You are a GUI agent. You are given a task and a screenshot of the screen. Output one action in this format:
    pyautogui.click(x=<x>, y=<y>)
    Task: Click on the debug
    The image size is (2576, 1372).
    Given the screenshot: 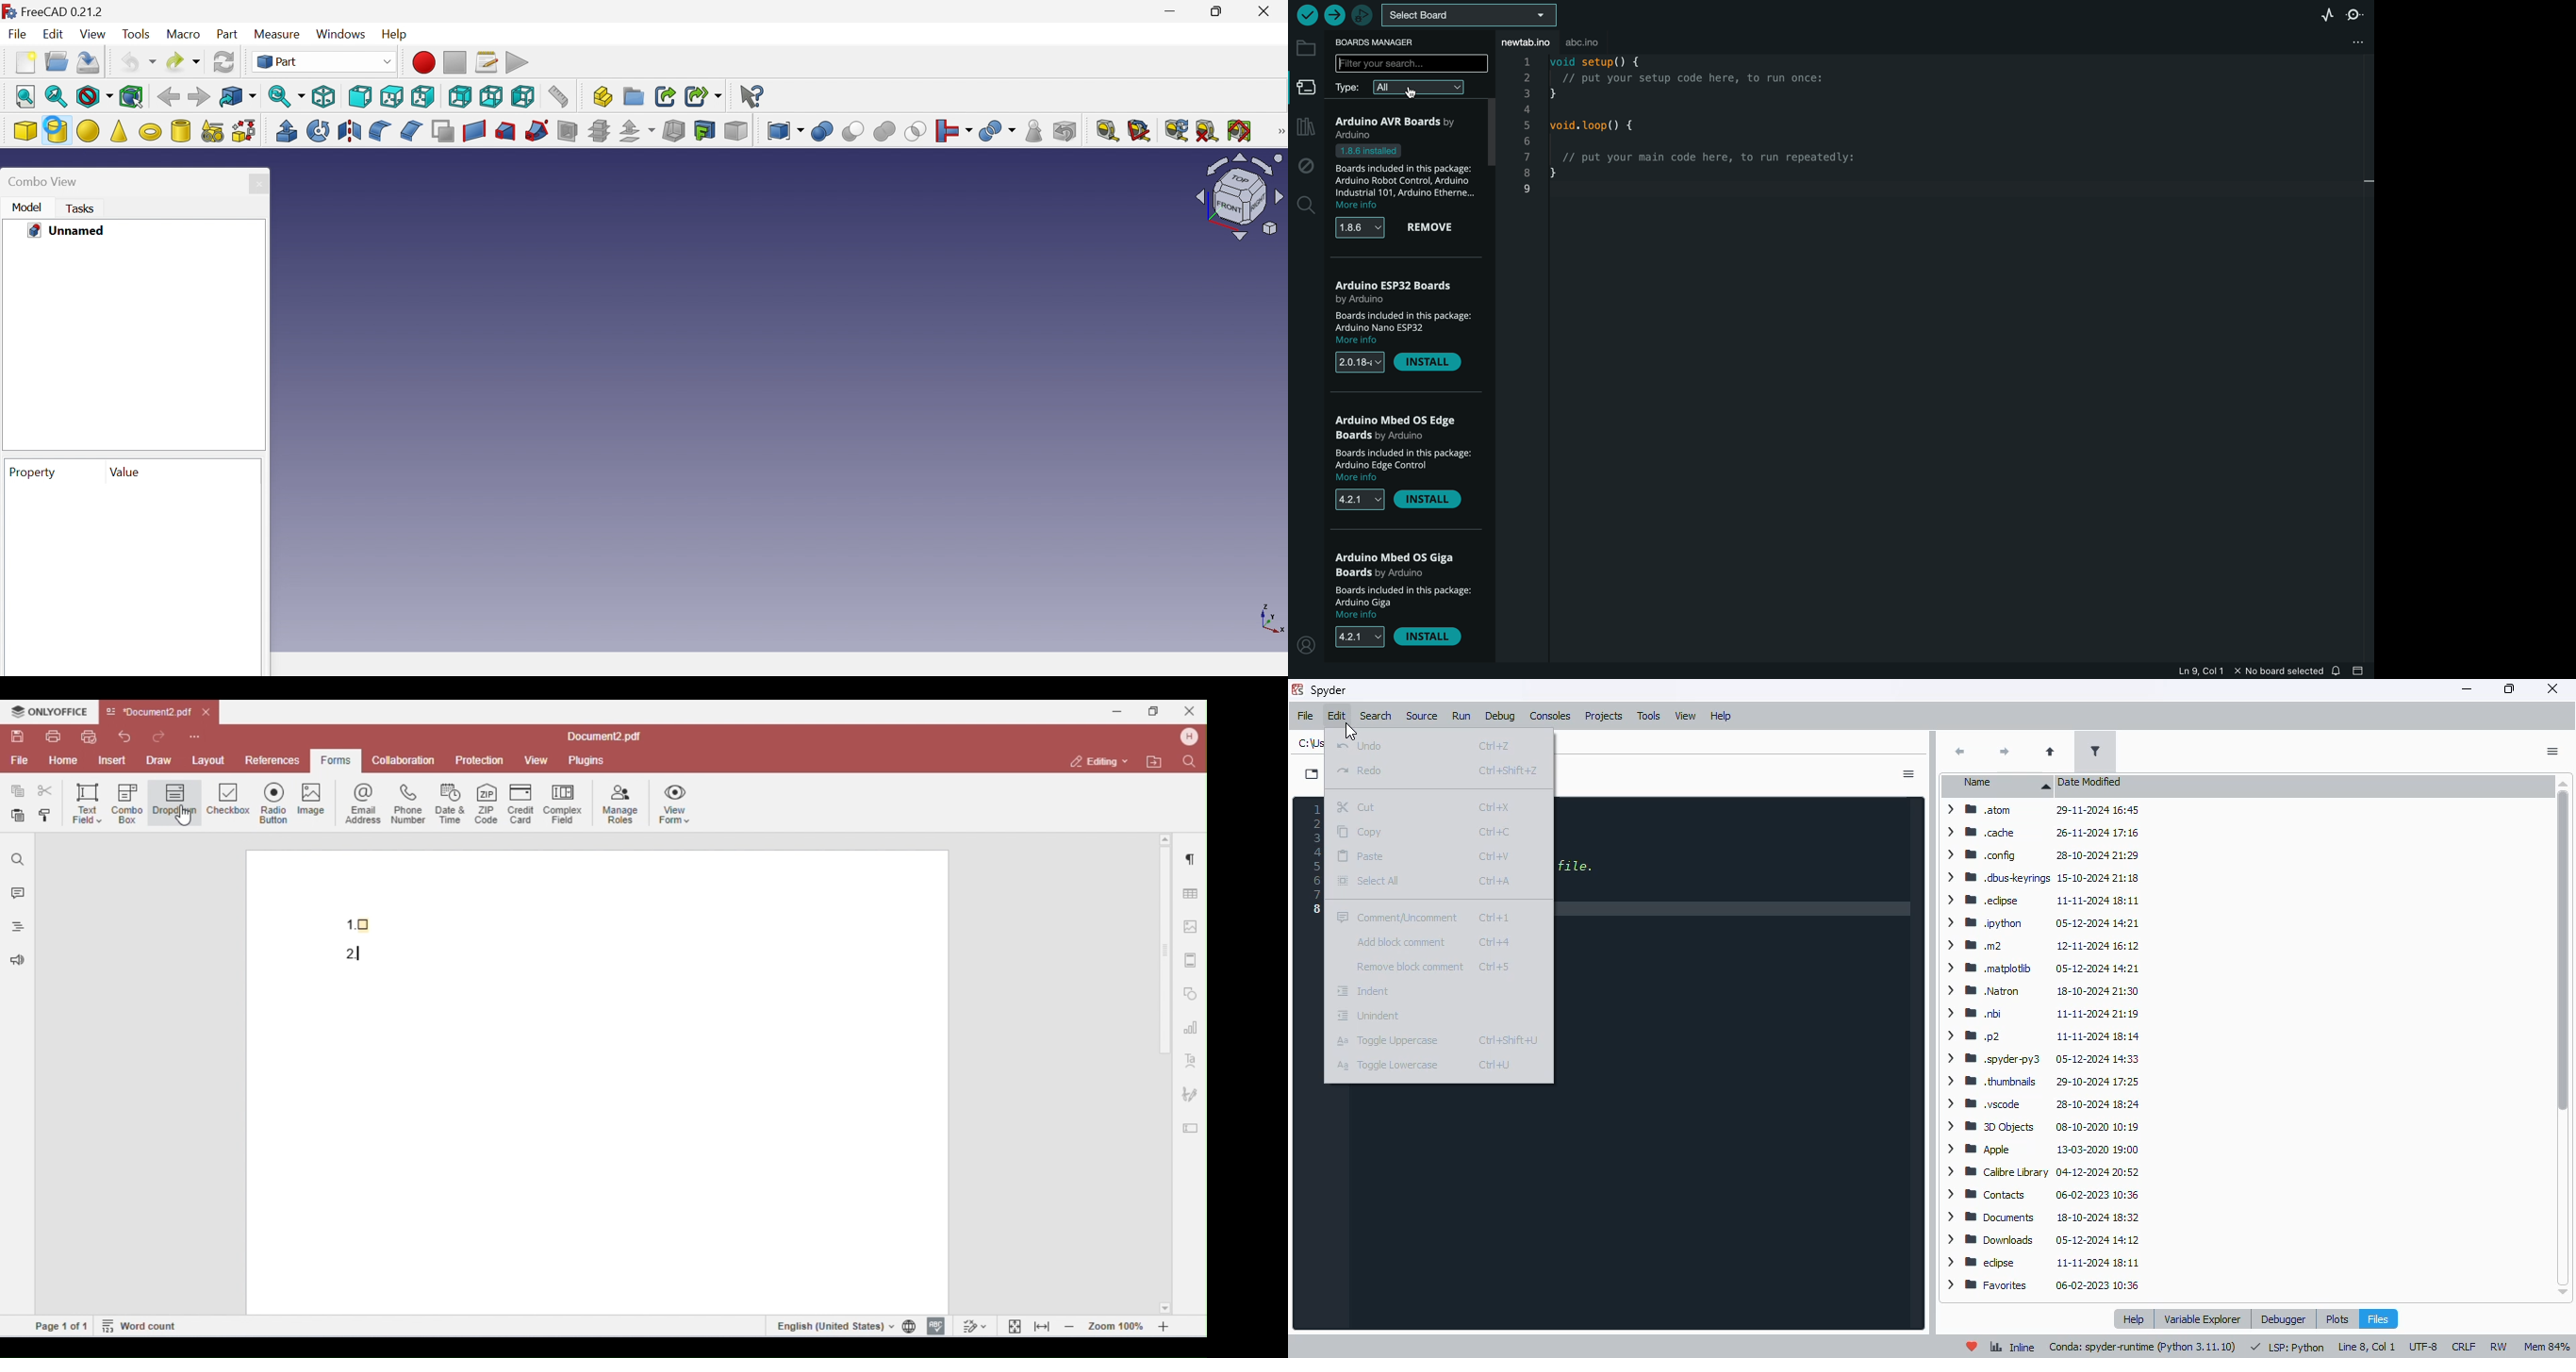 What is the action you would take?
    pyautogui.click(x=1500, y=717)
    